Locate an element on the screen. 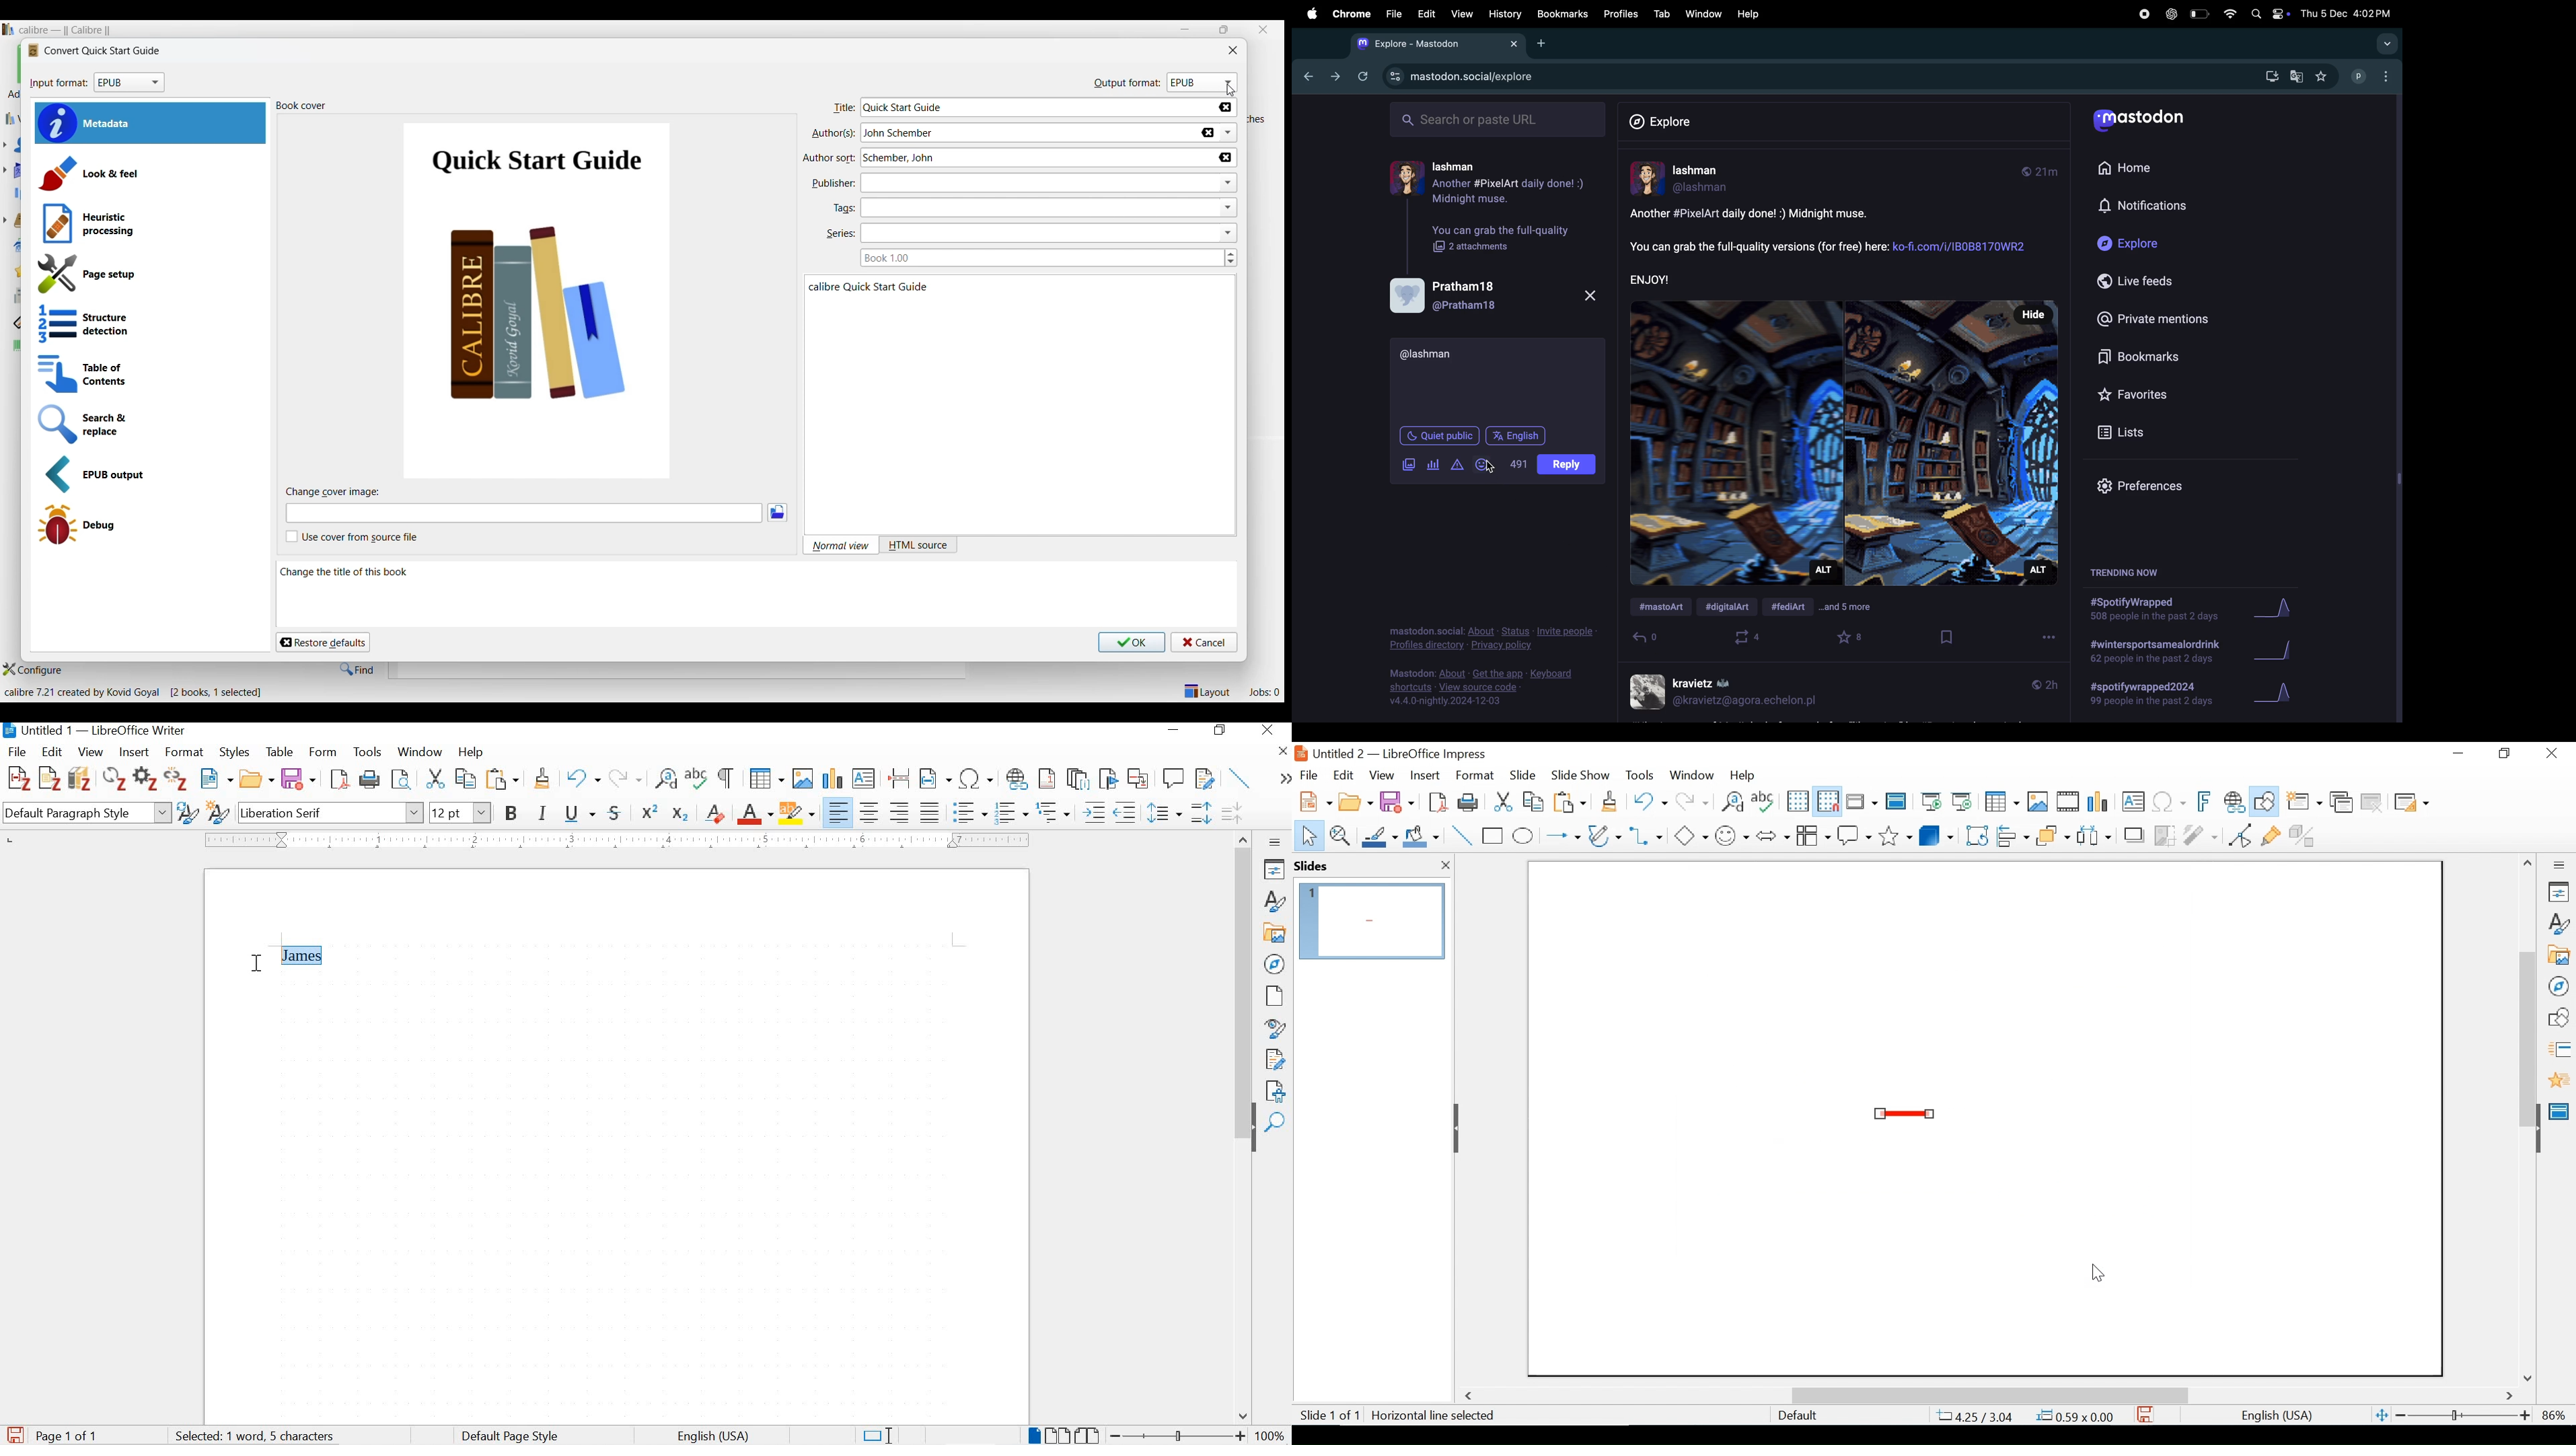 This screenshot has height=1456, width=2576. insert bookmark is located at coordinates (1107, 778).